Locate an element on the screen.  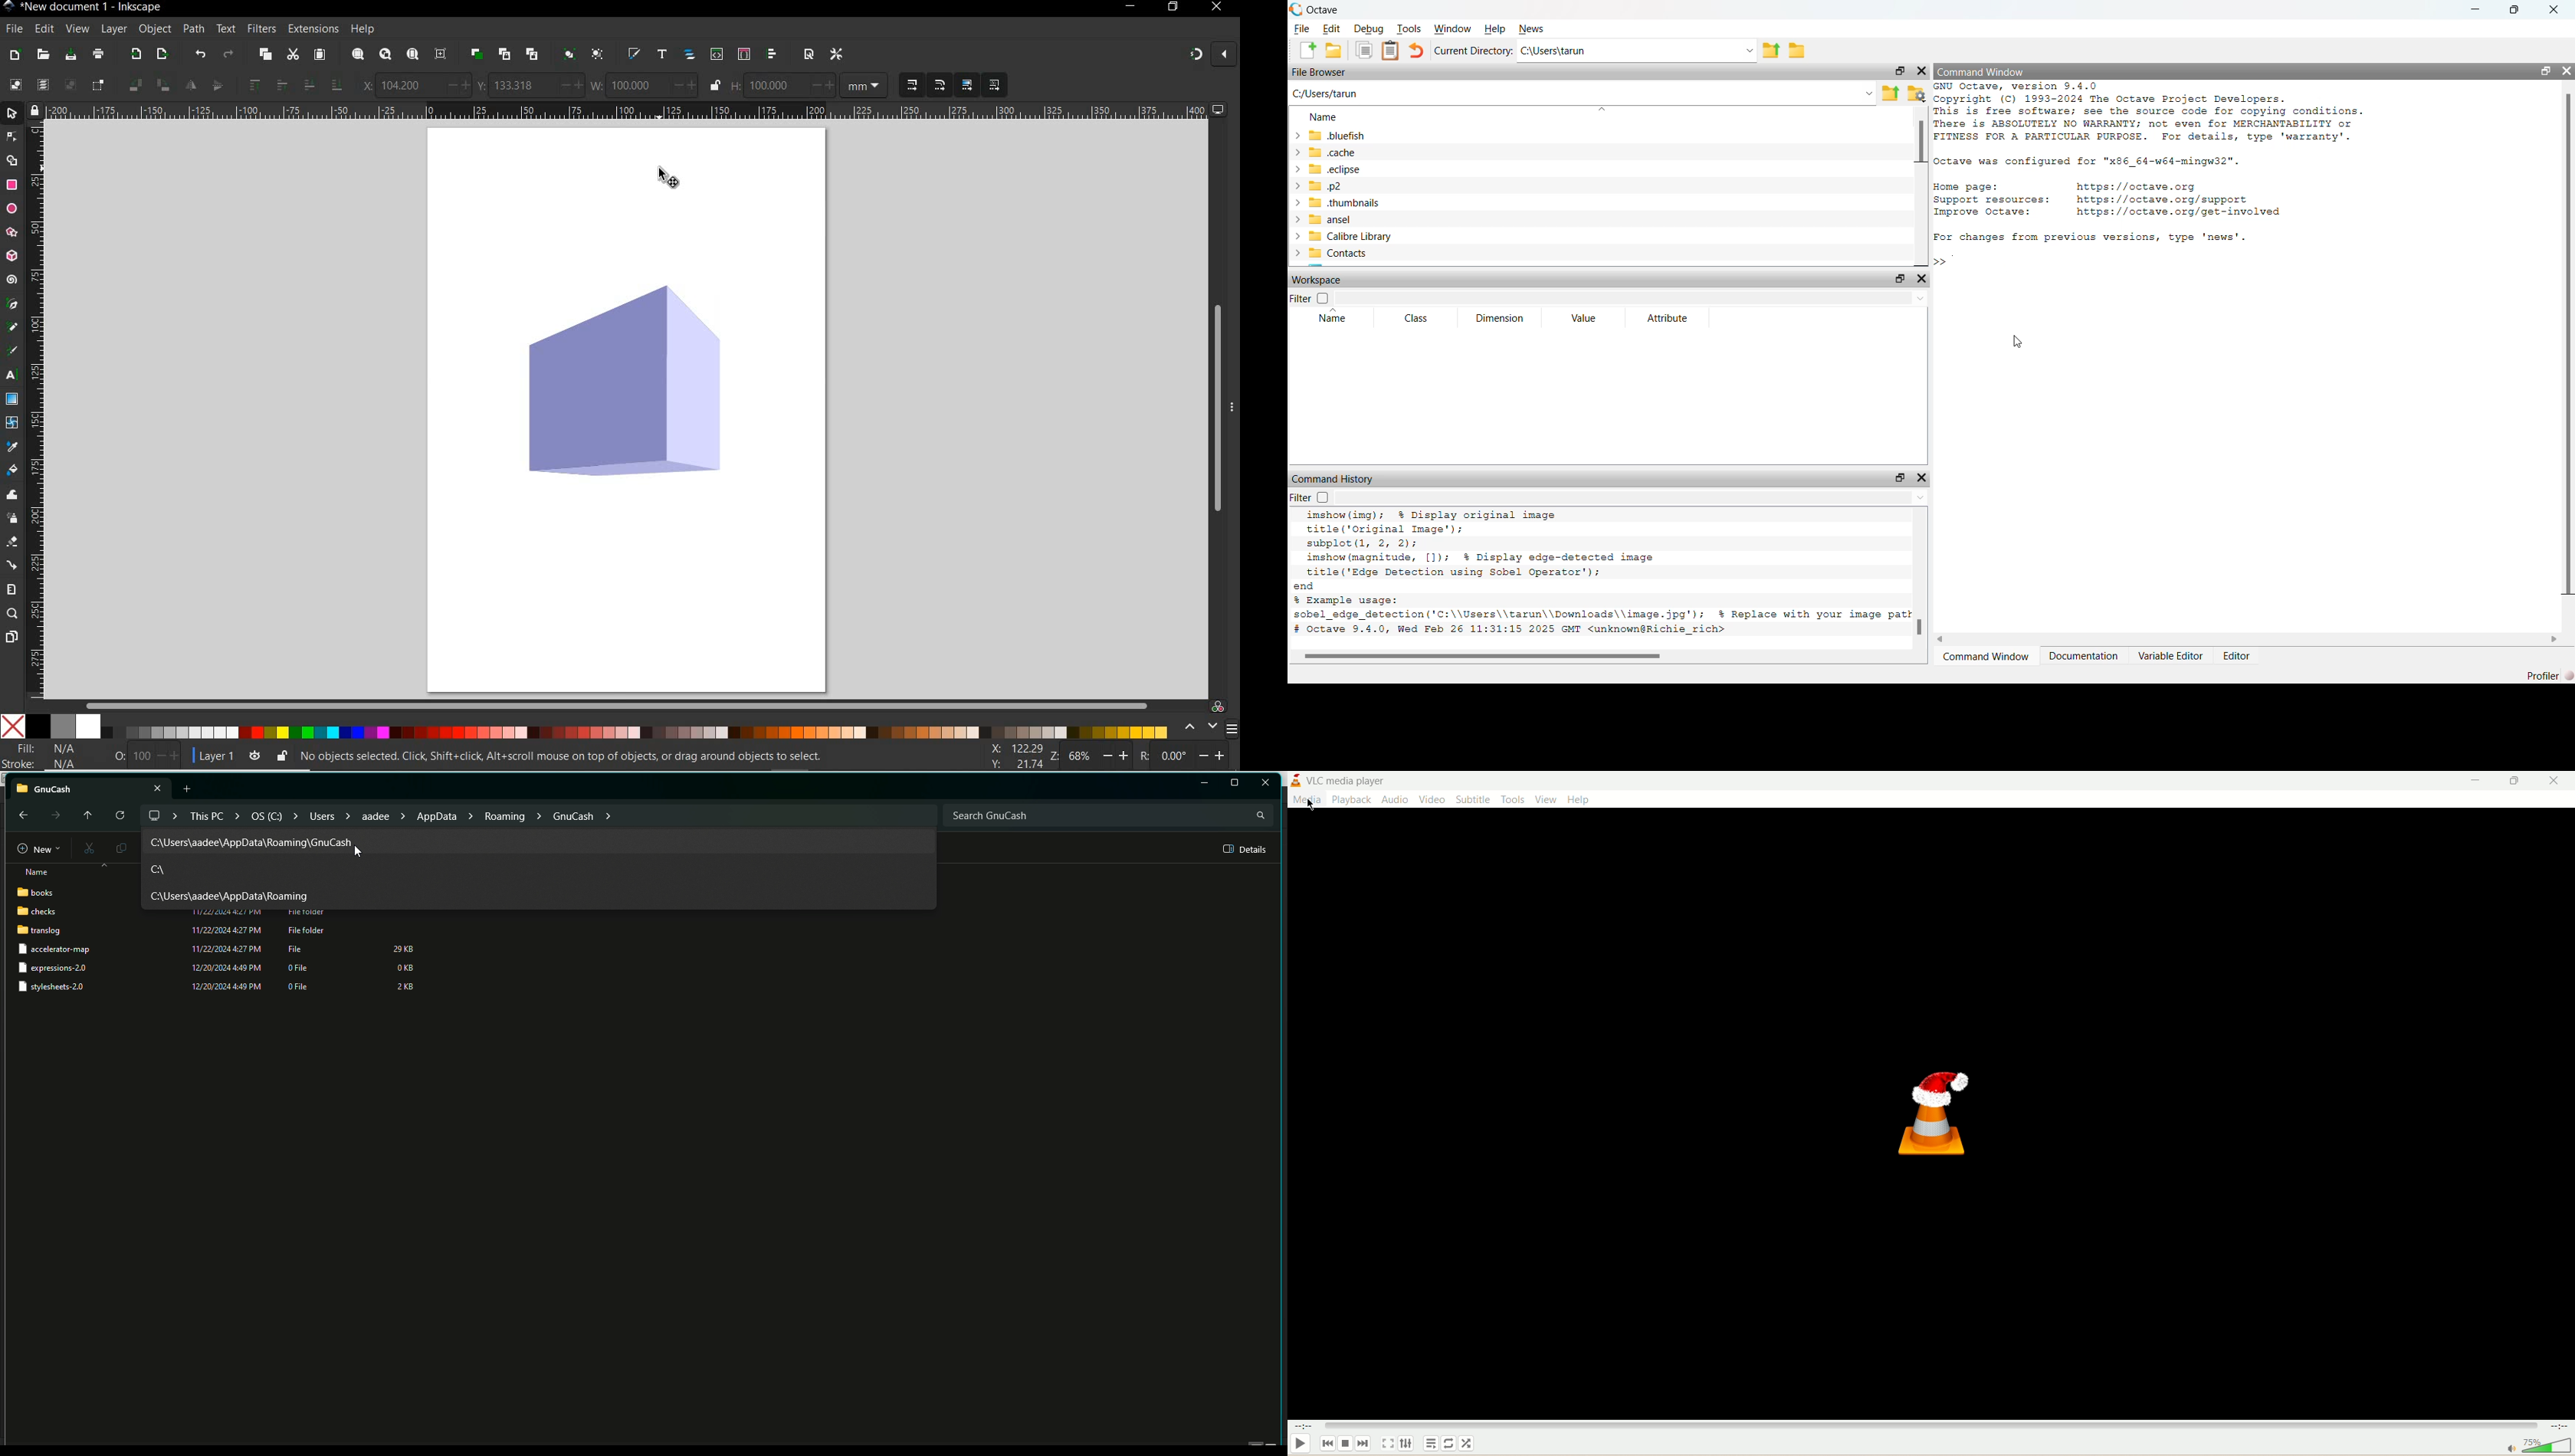
pen tool is located at coordinates (11, 305).